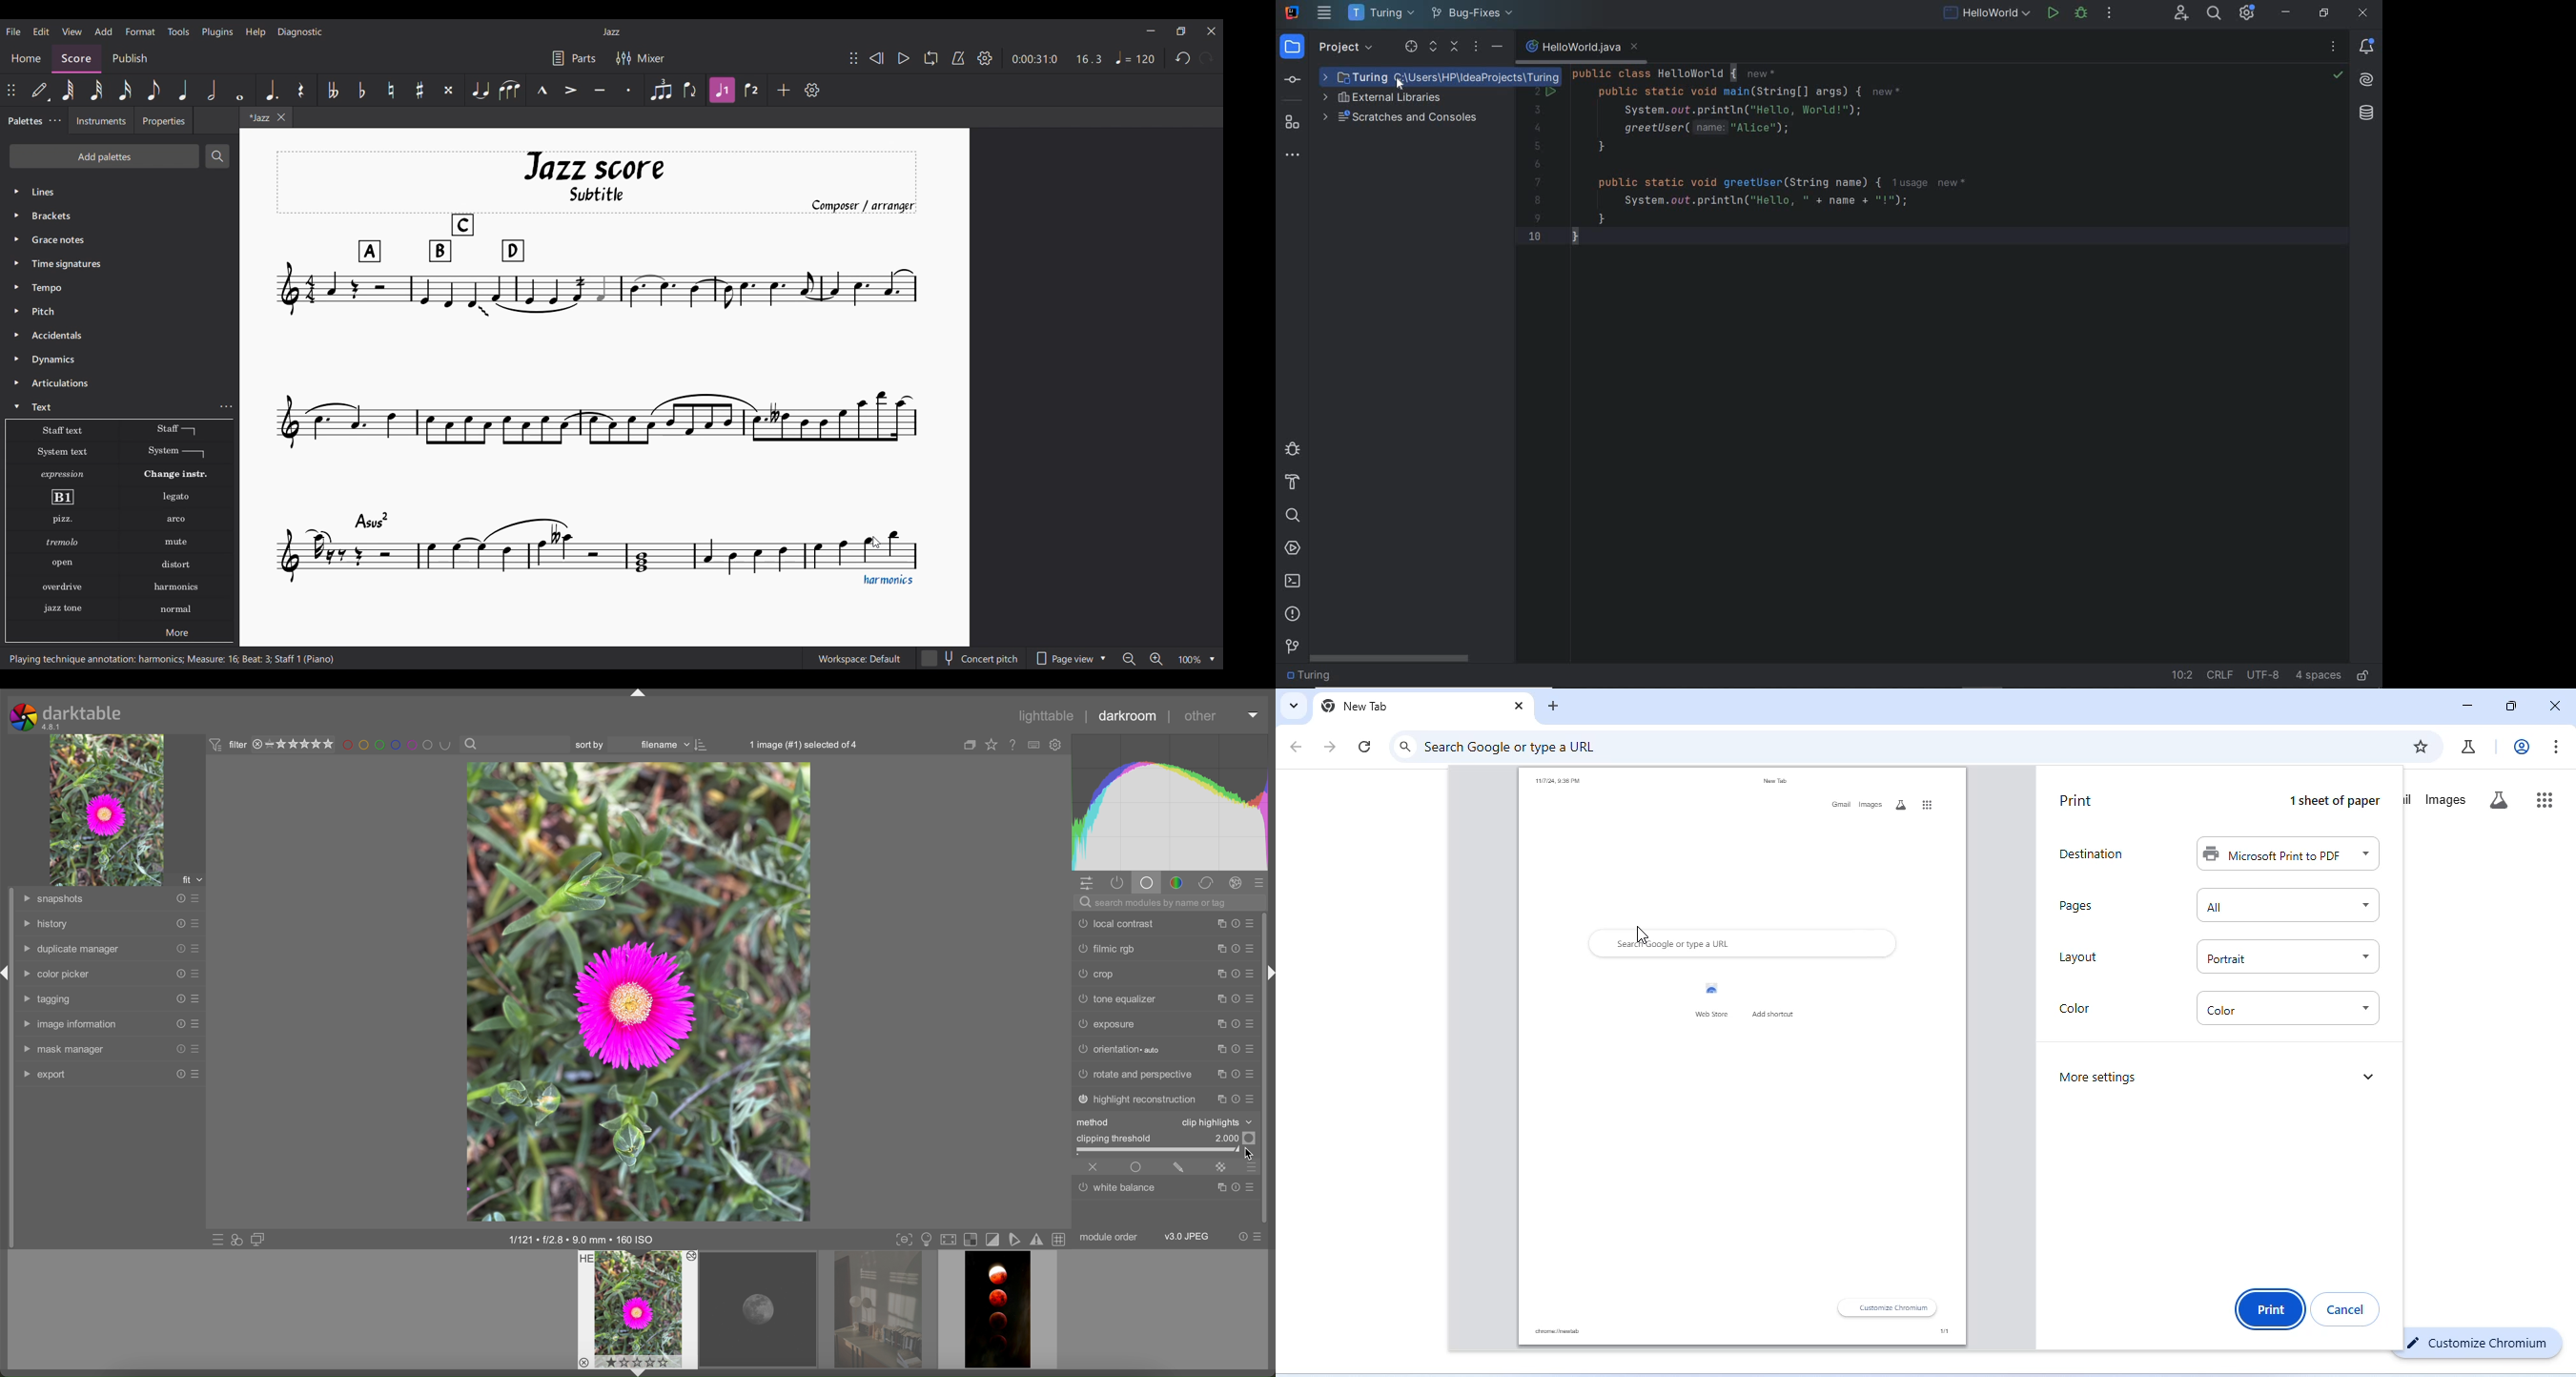 The height and width of the screenshot is (1400, 2576). I want to click on Format menu, so click(141, 32).